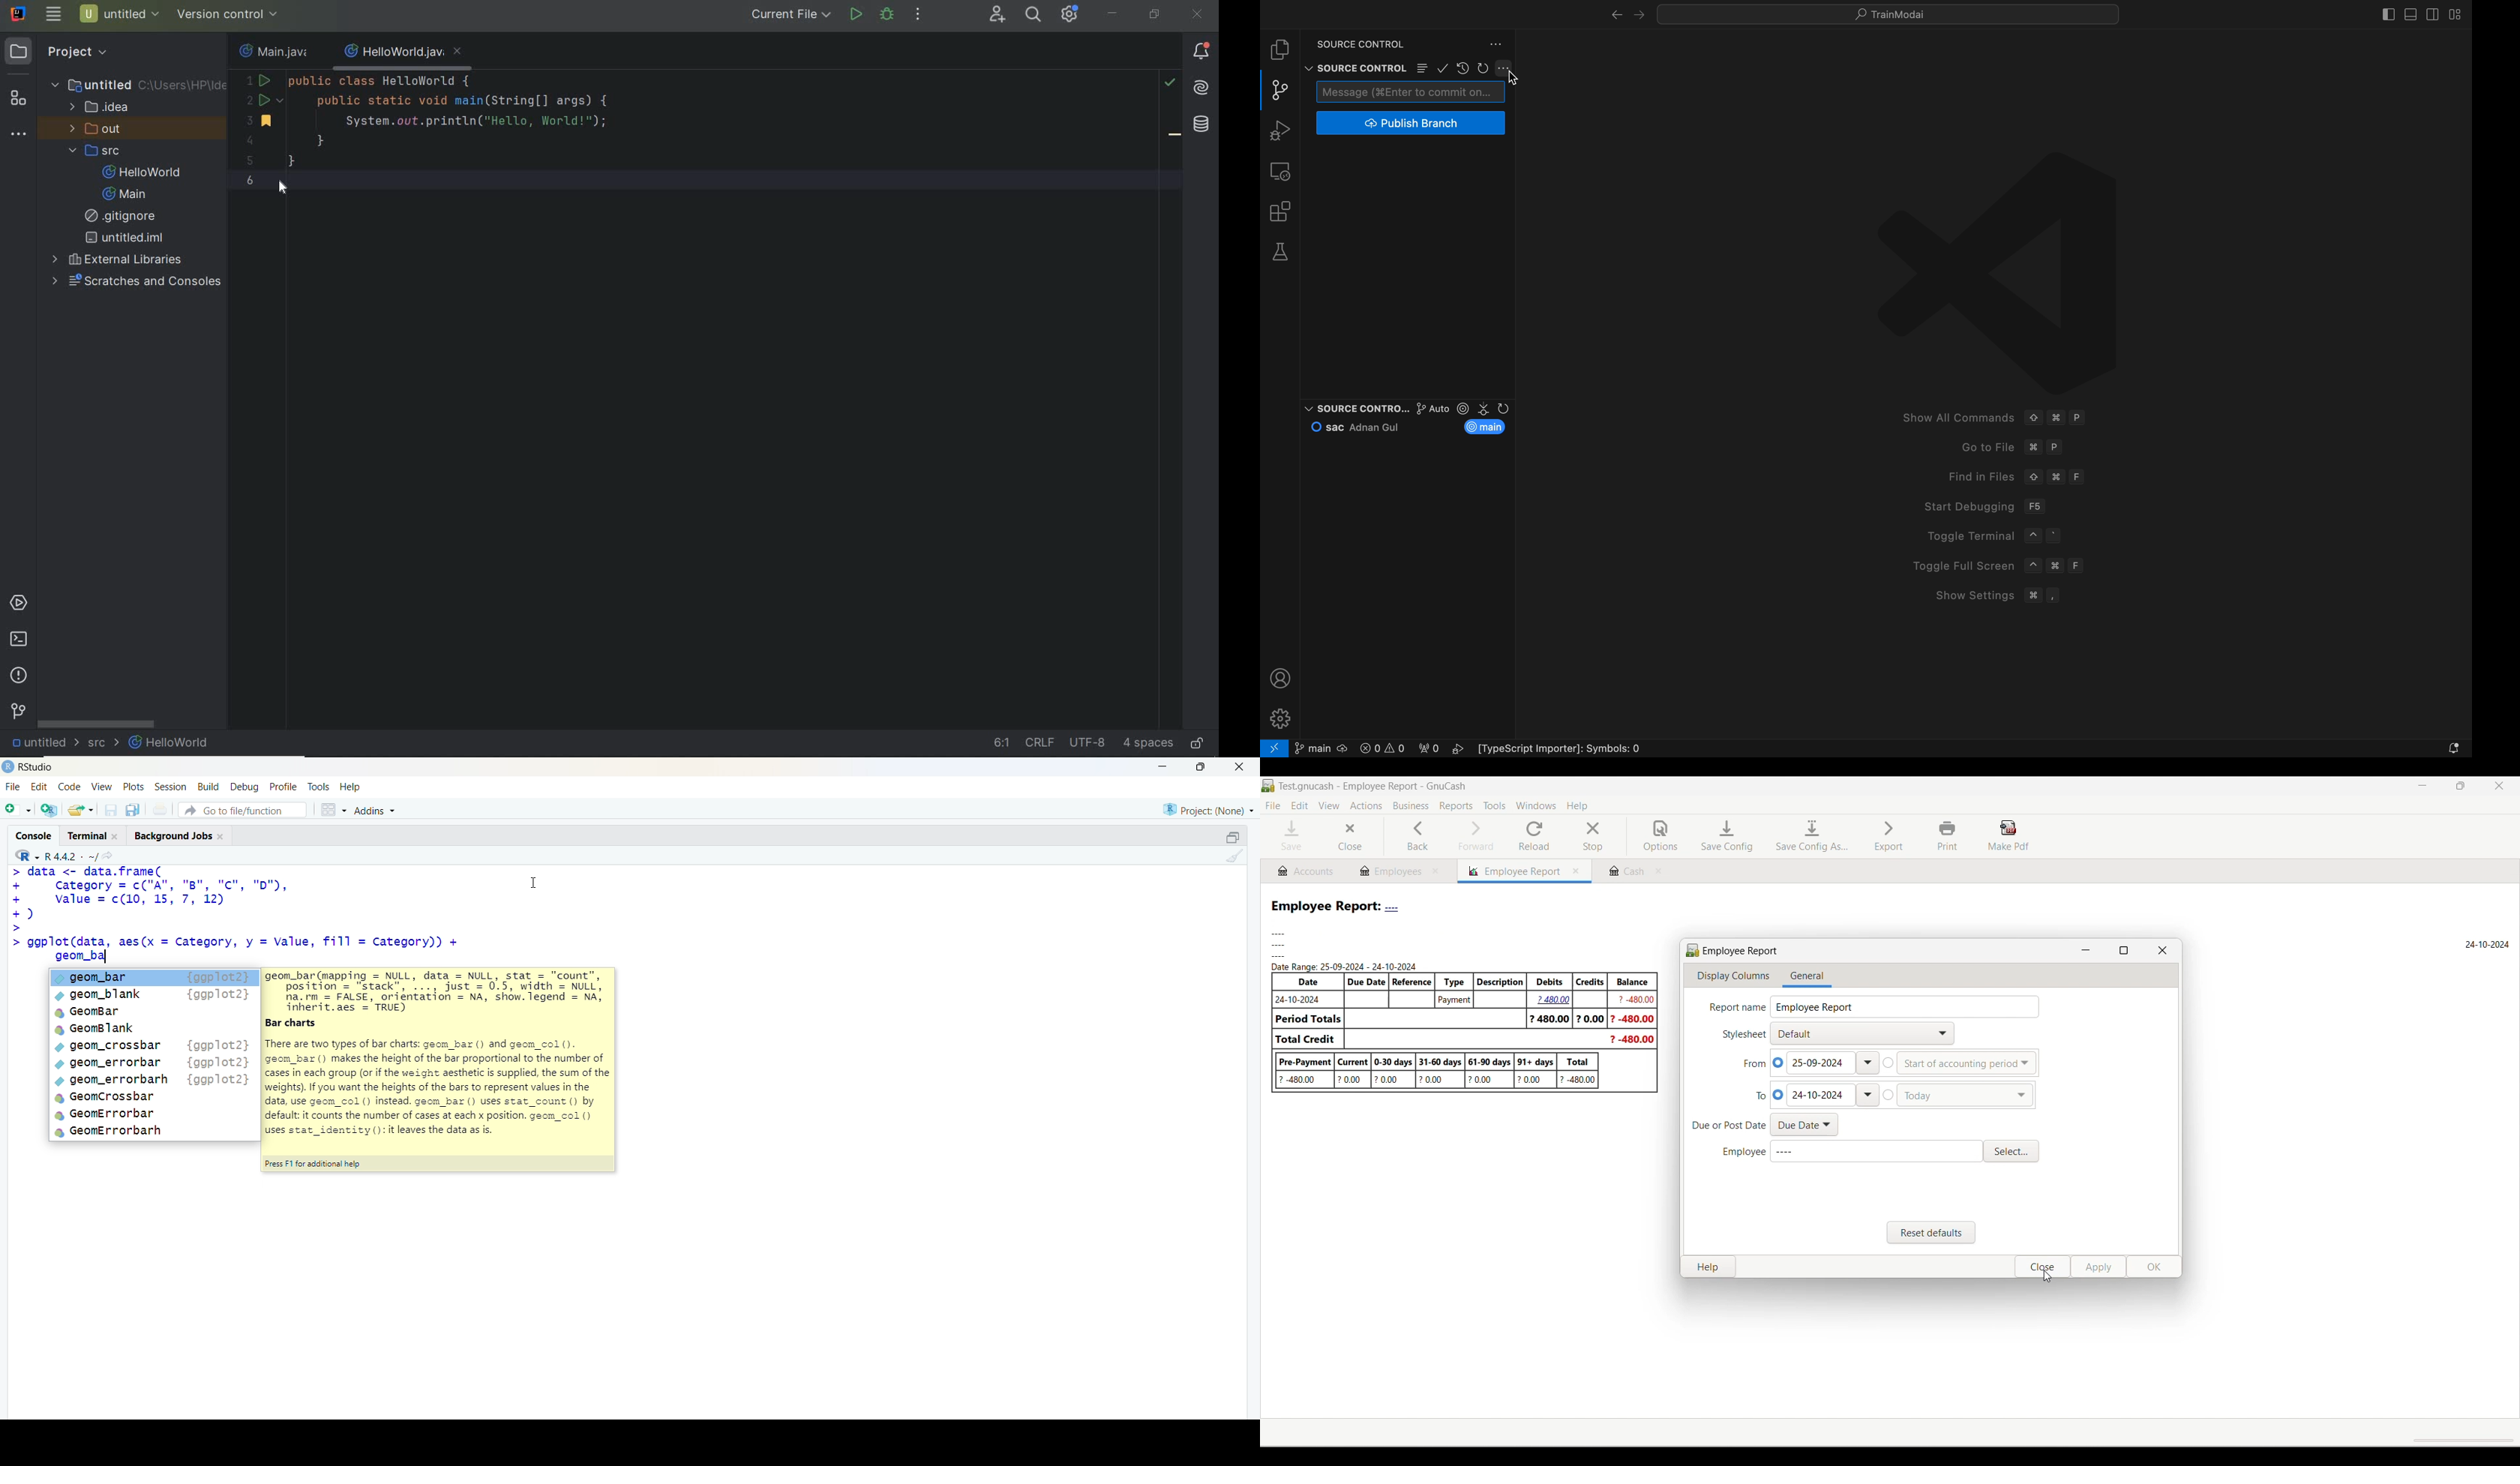 The width and height of the screenshot is (2520, 1484). I want to click on version control section, so click(1485, 408).